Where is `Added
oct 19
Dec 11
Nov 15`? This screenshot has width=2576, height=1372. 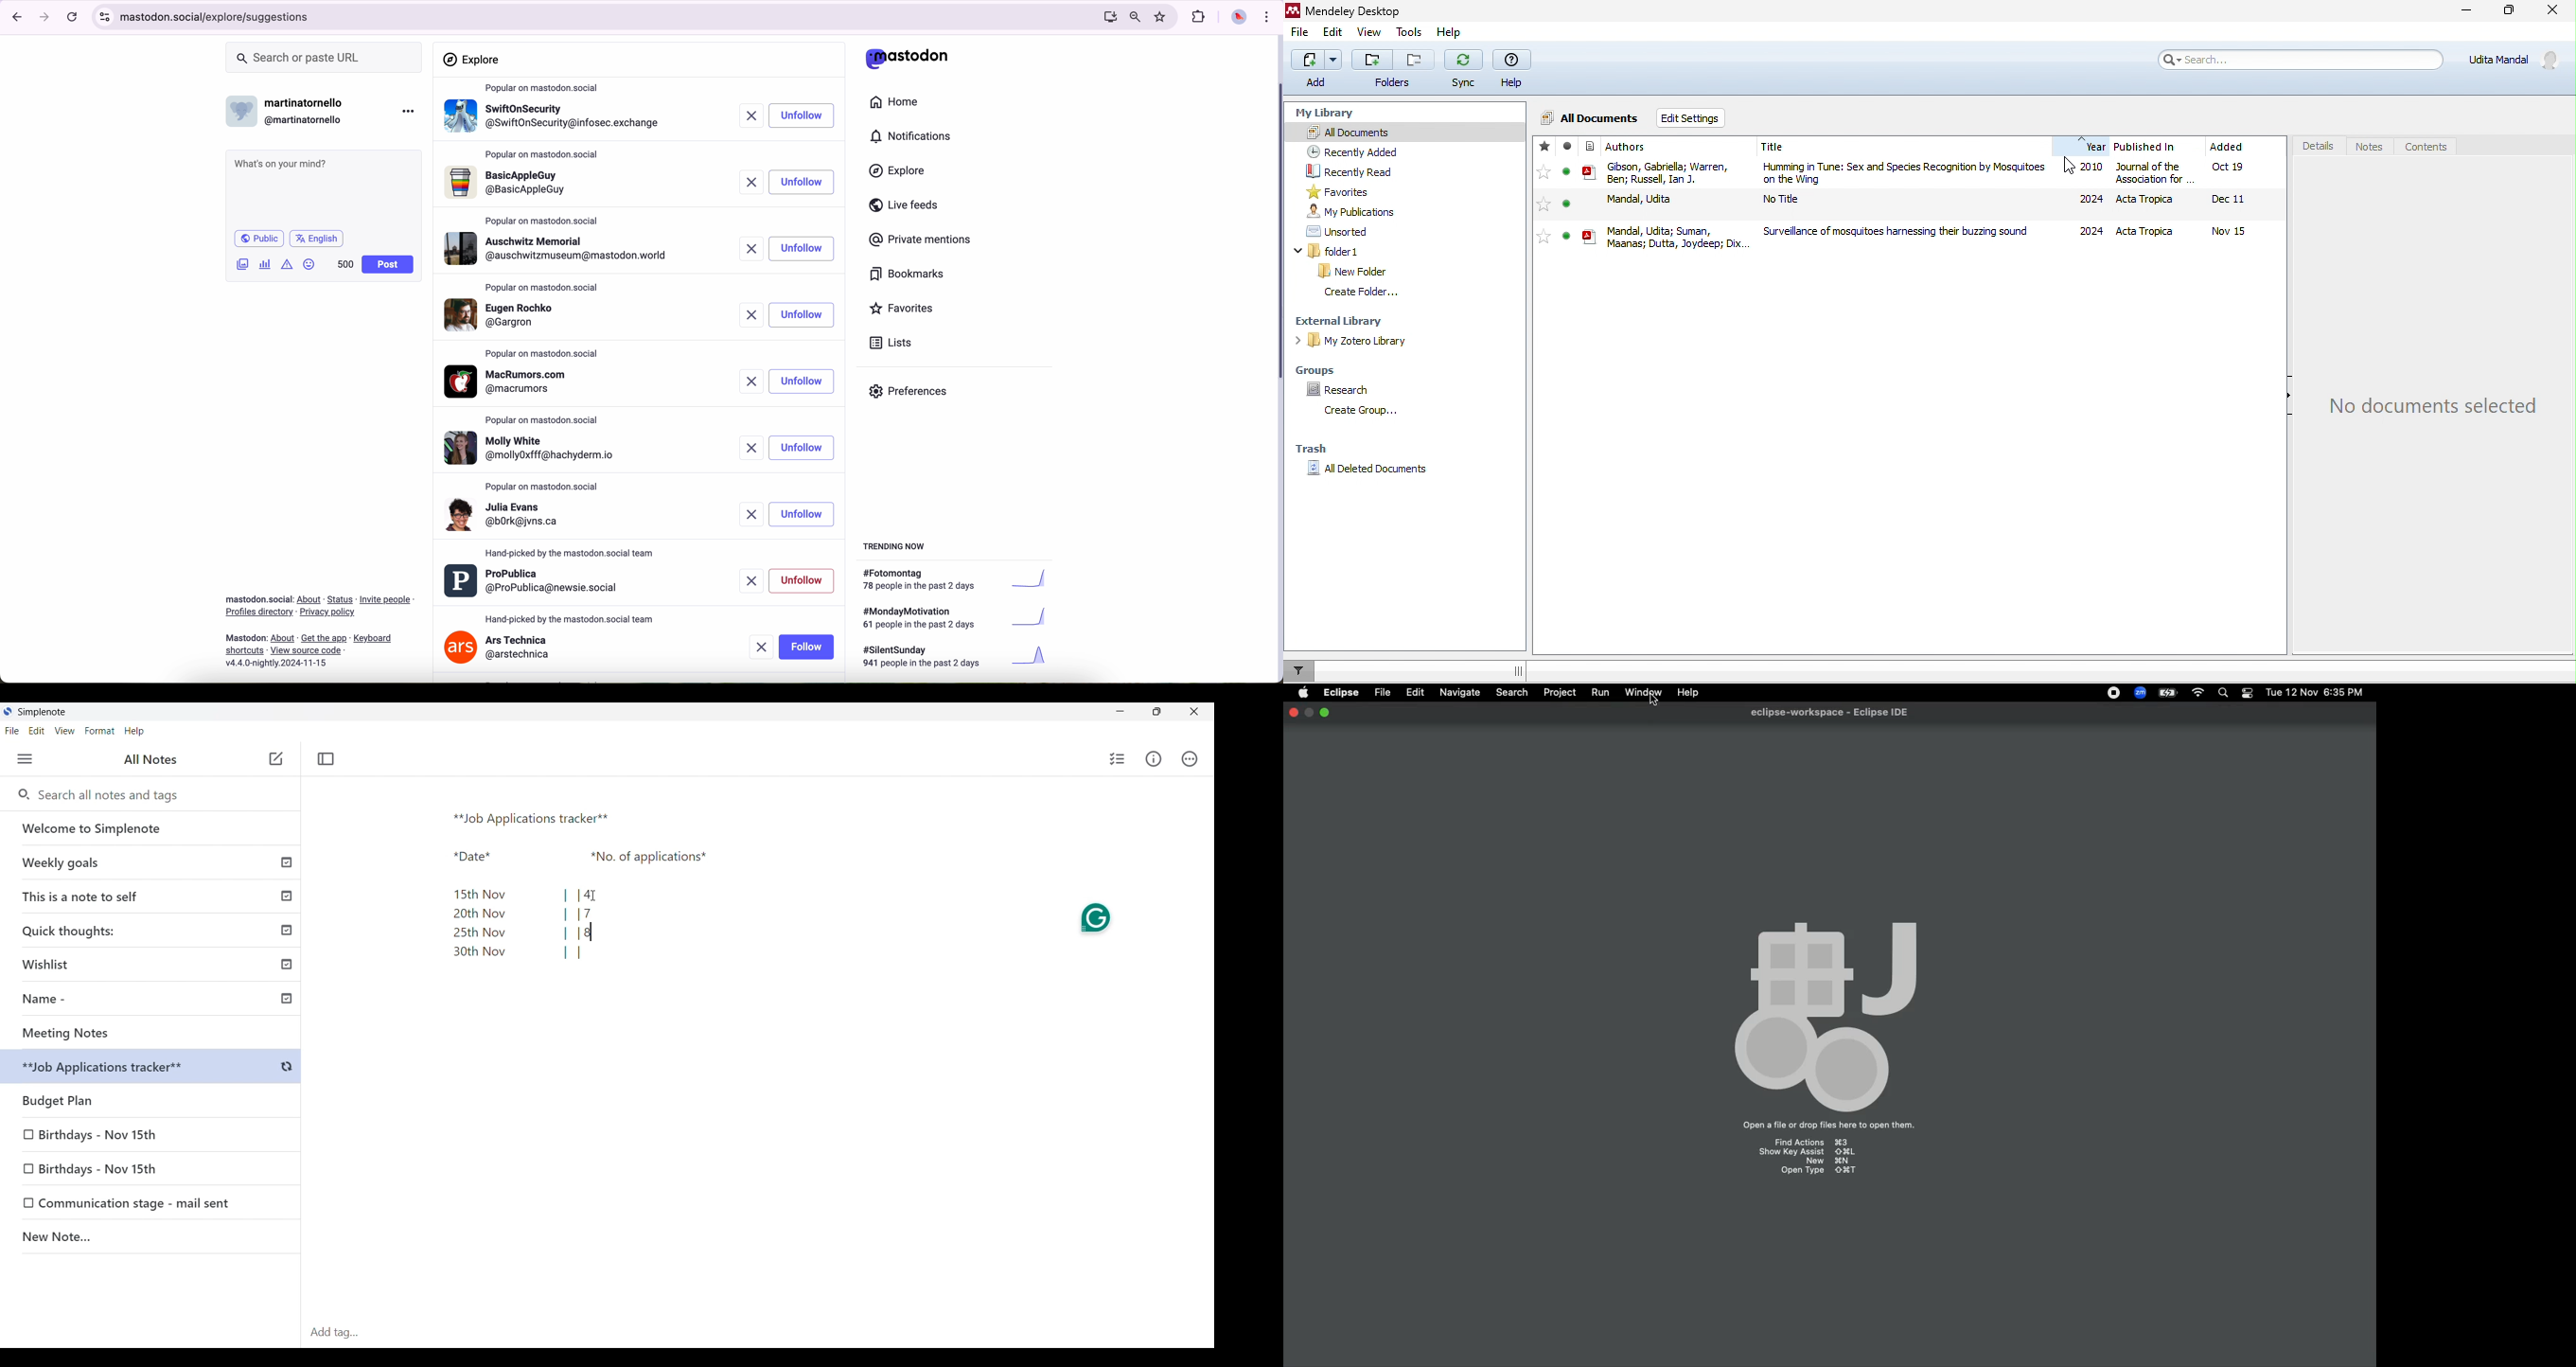
Added
oct 19
Dec 11
Nov 15 is located at coordinates (2235, 193).